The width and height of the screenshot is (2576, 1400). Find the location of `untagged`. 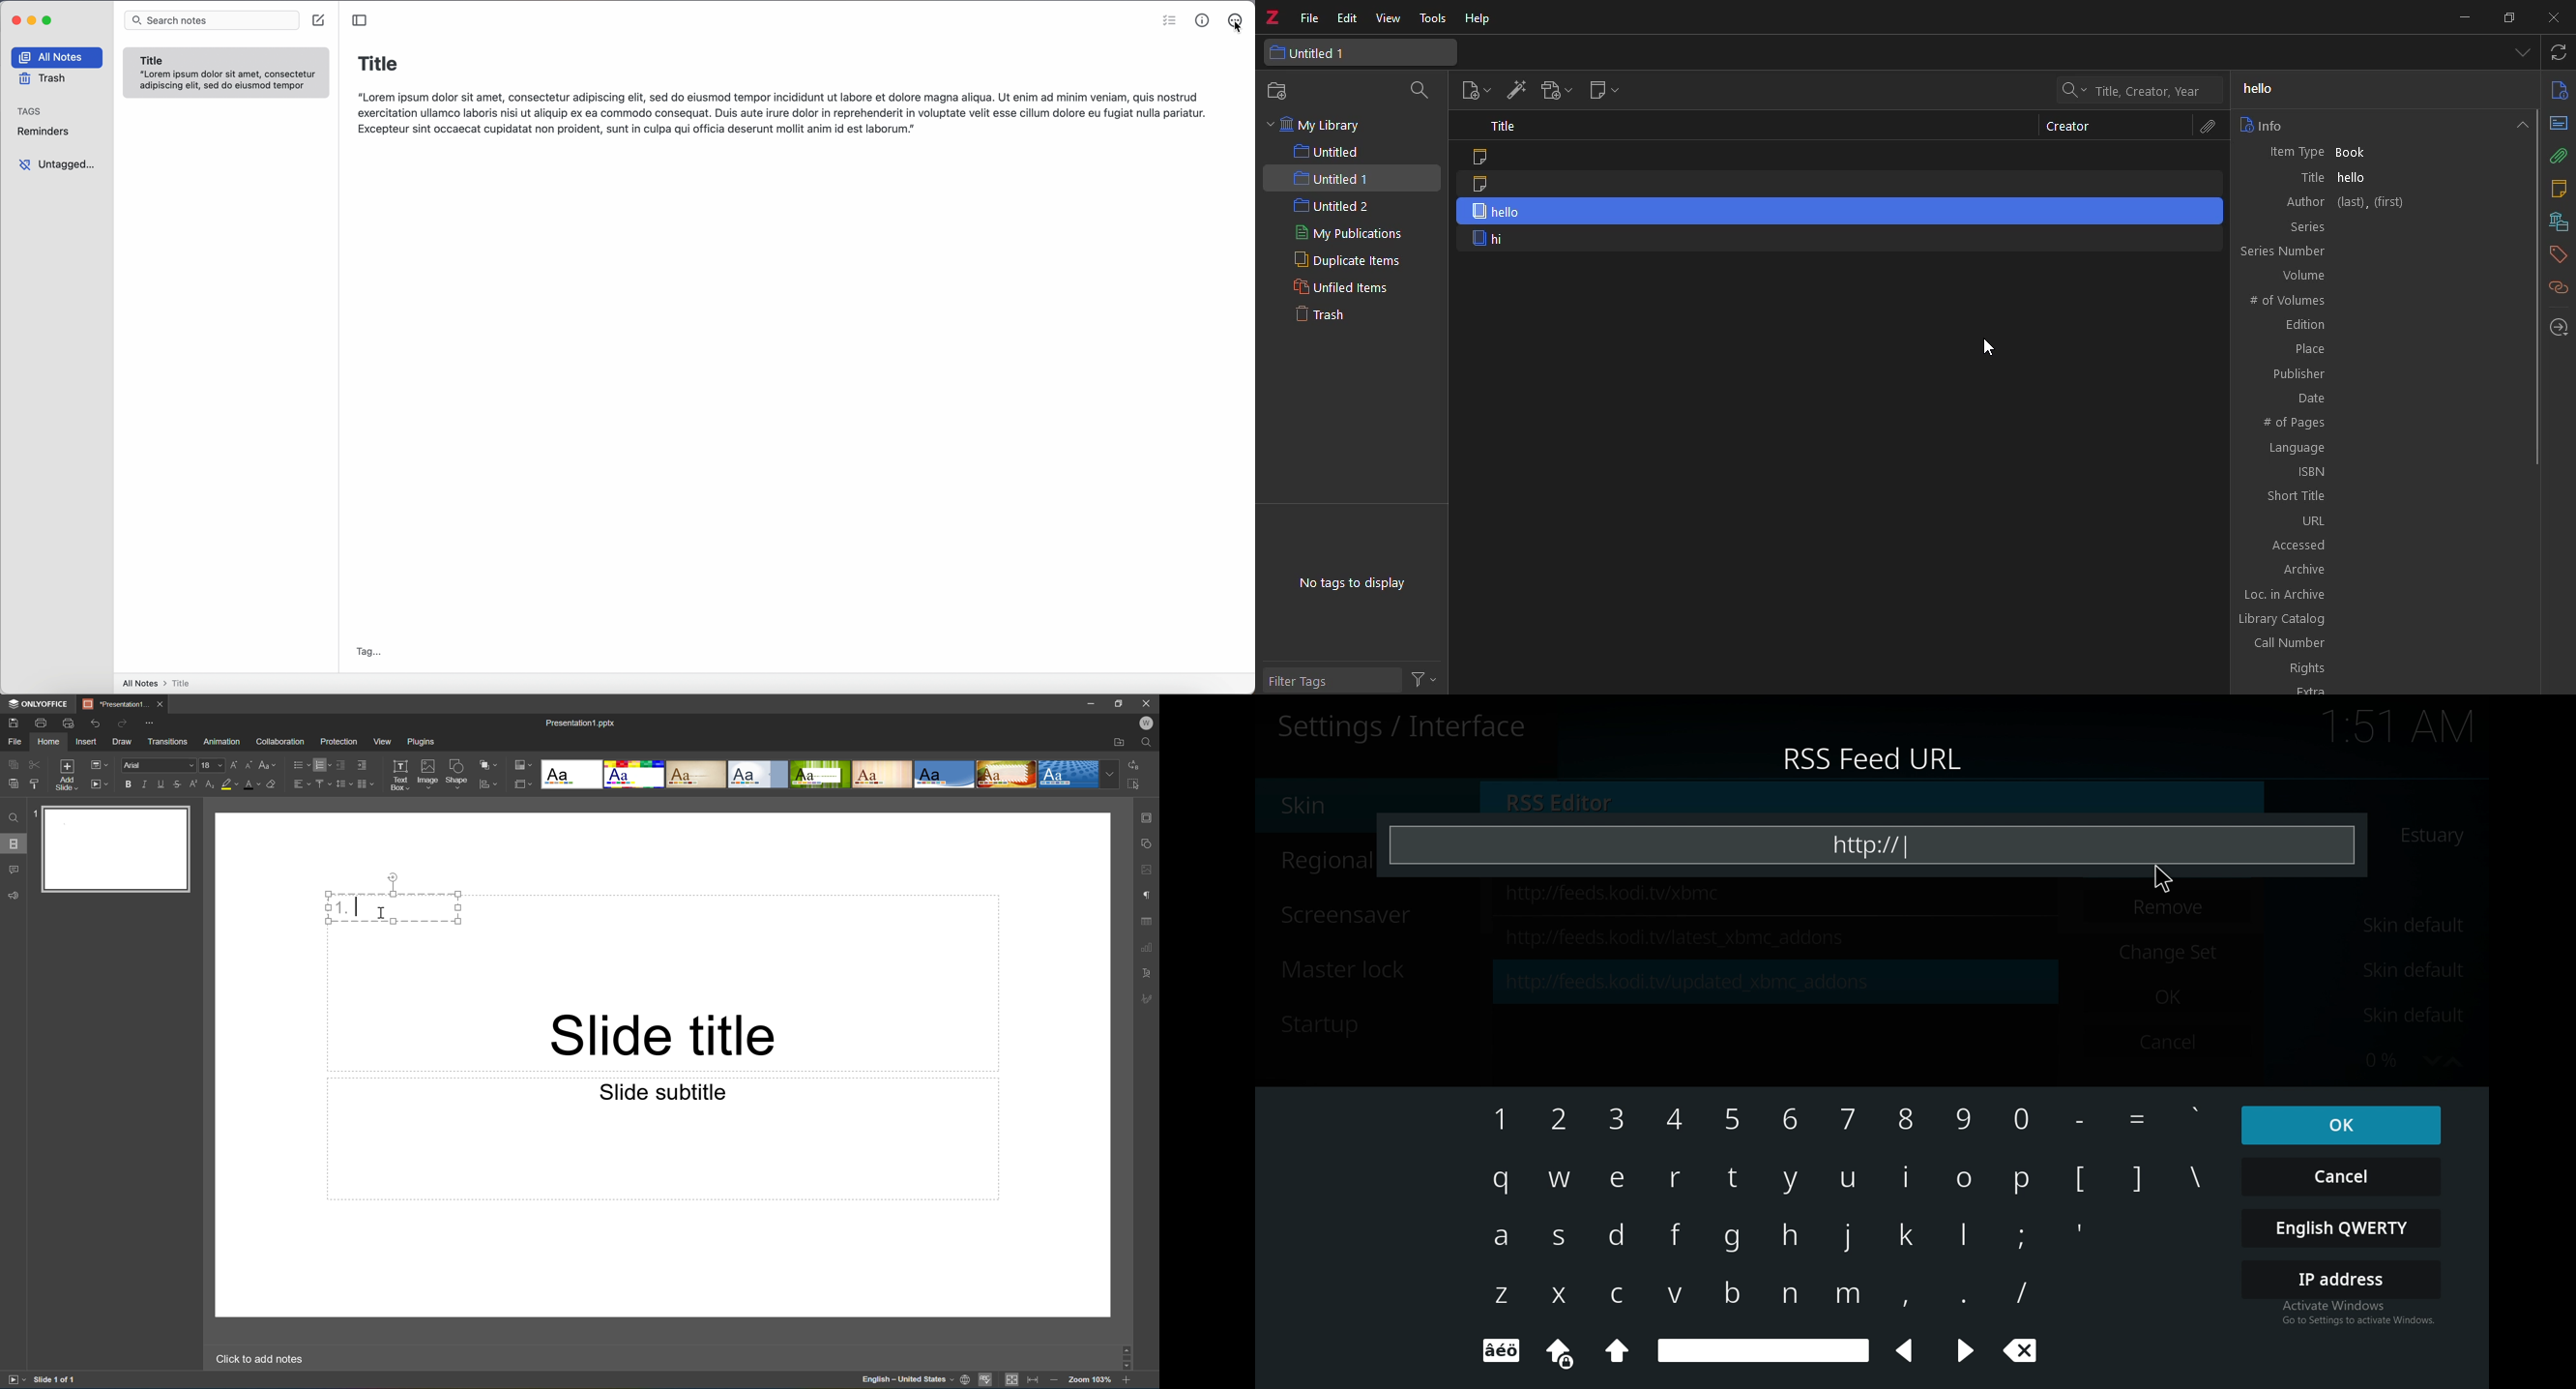

untagged is located at coordinates (57, 165).